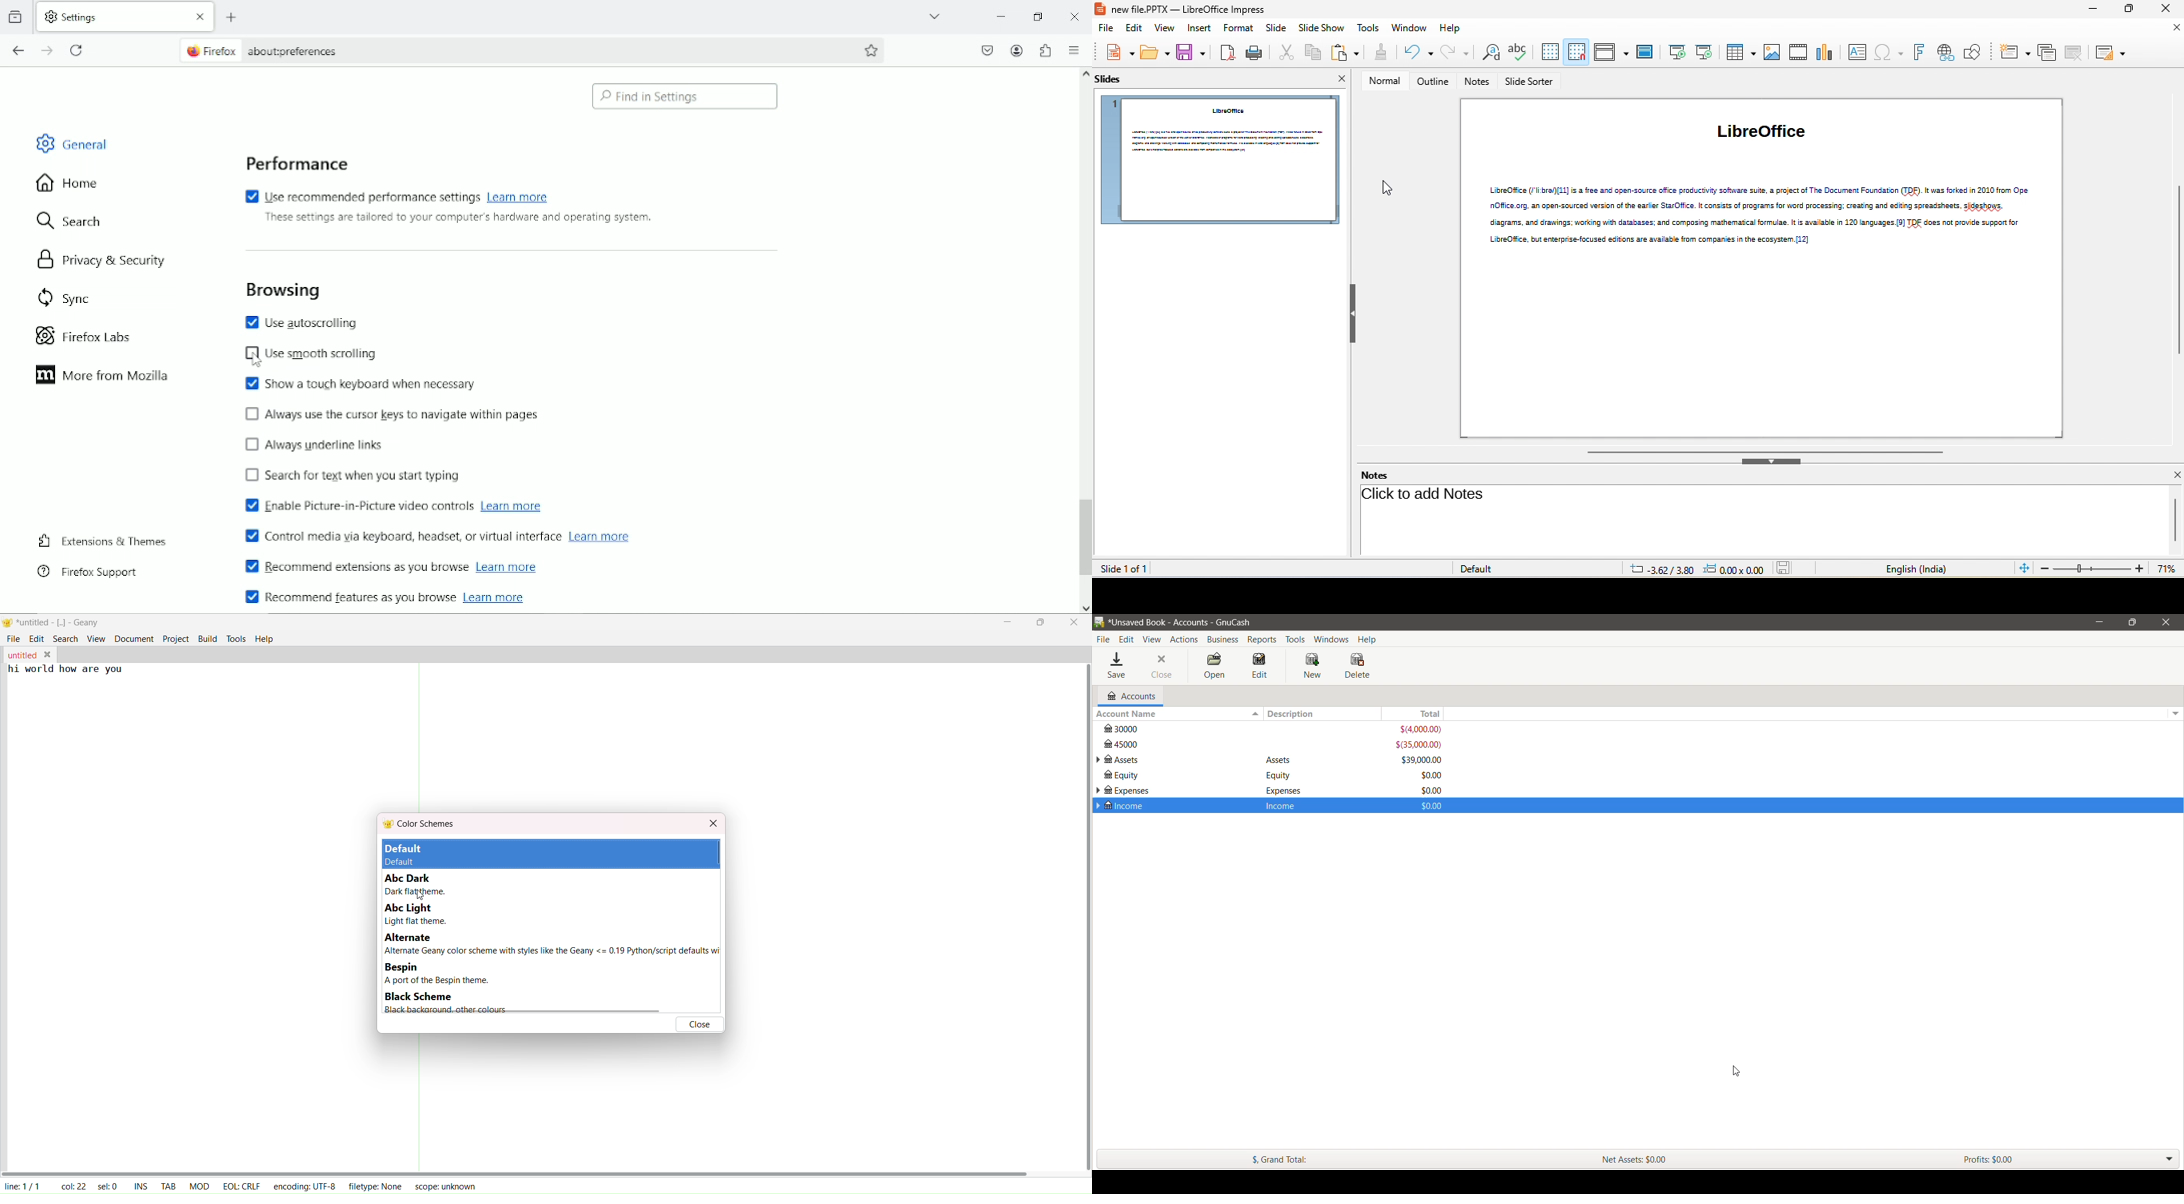 This screenshot has height=1204, width=2184. What do you see at coordinates (199, 18) in the screenshot?
I see `close` at bounding box center [199, 18].